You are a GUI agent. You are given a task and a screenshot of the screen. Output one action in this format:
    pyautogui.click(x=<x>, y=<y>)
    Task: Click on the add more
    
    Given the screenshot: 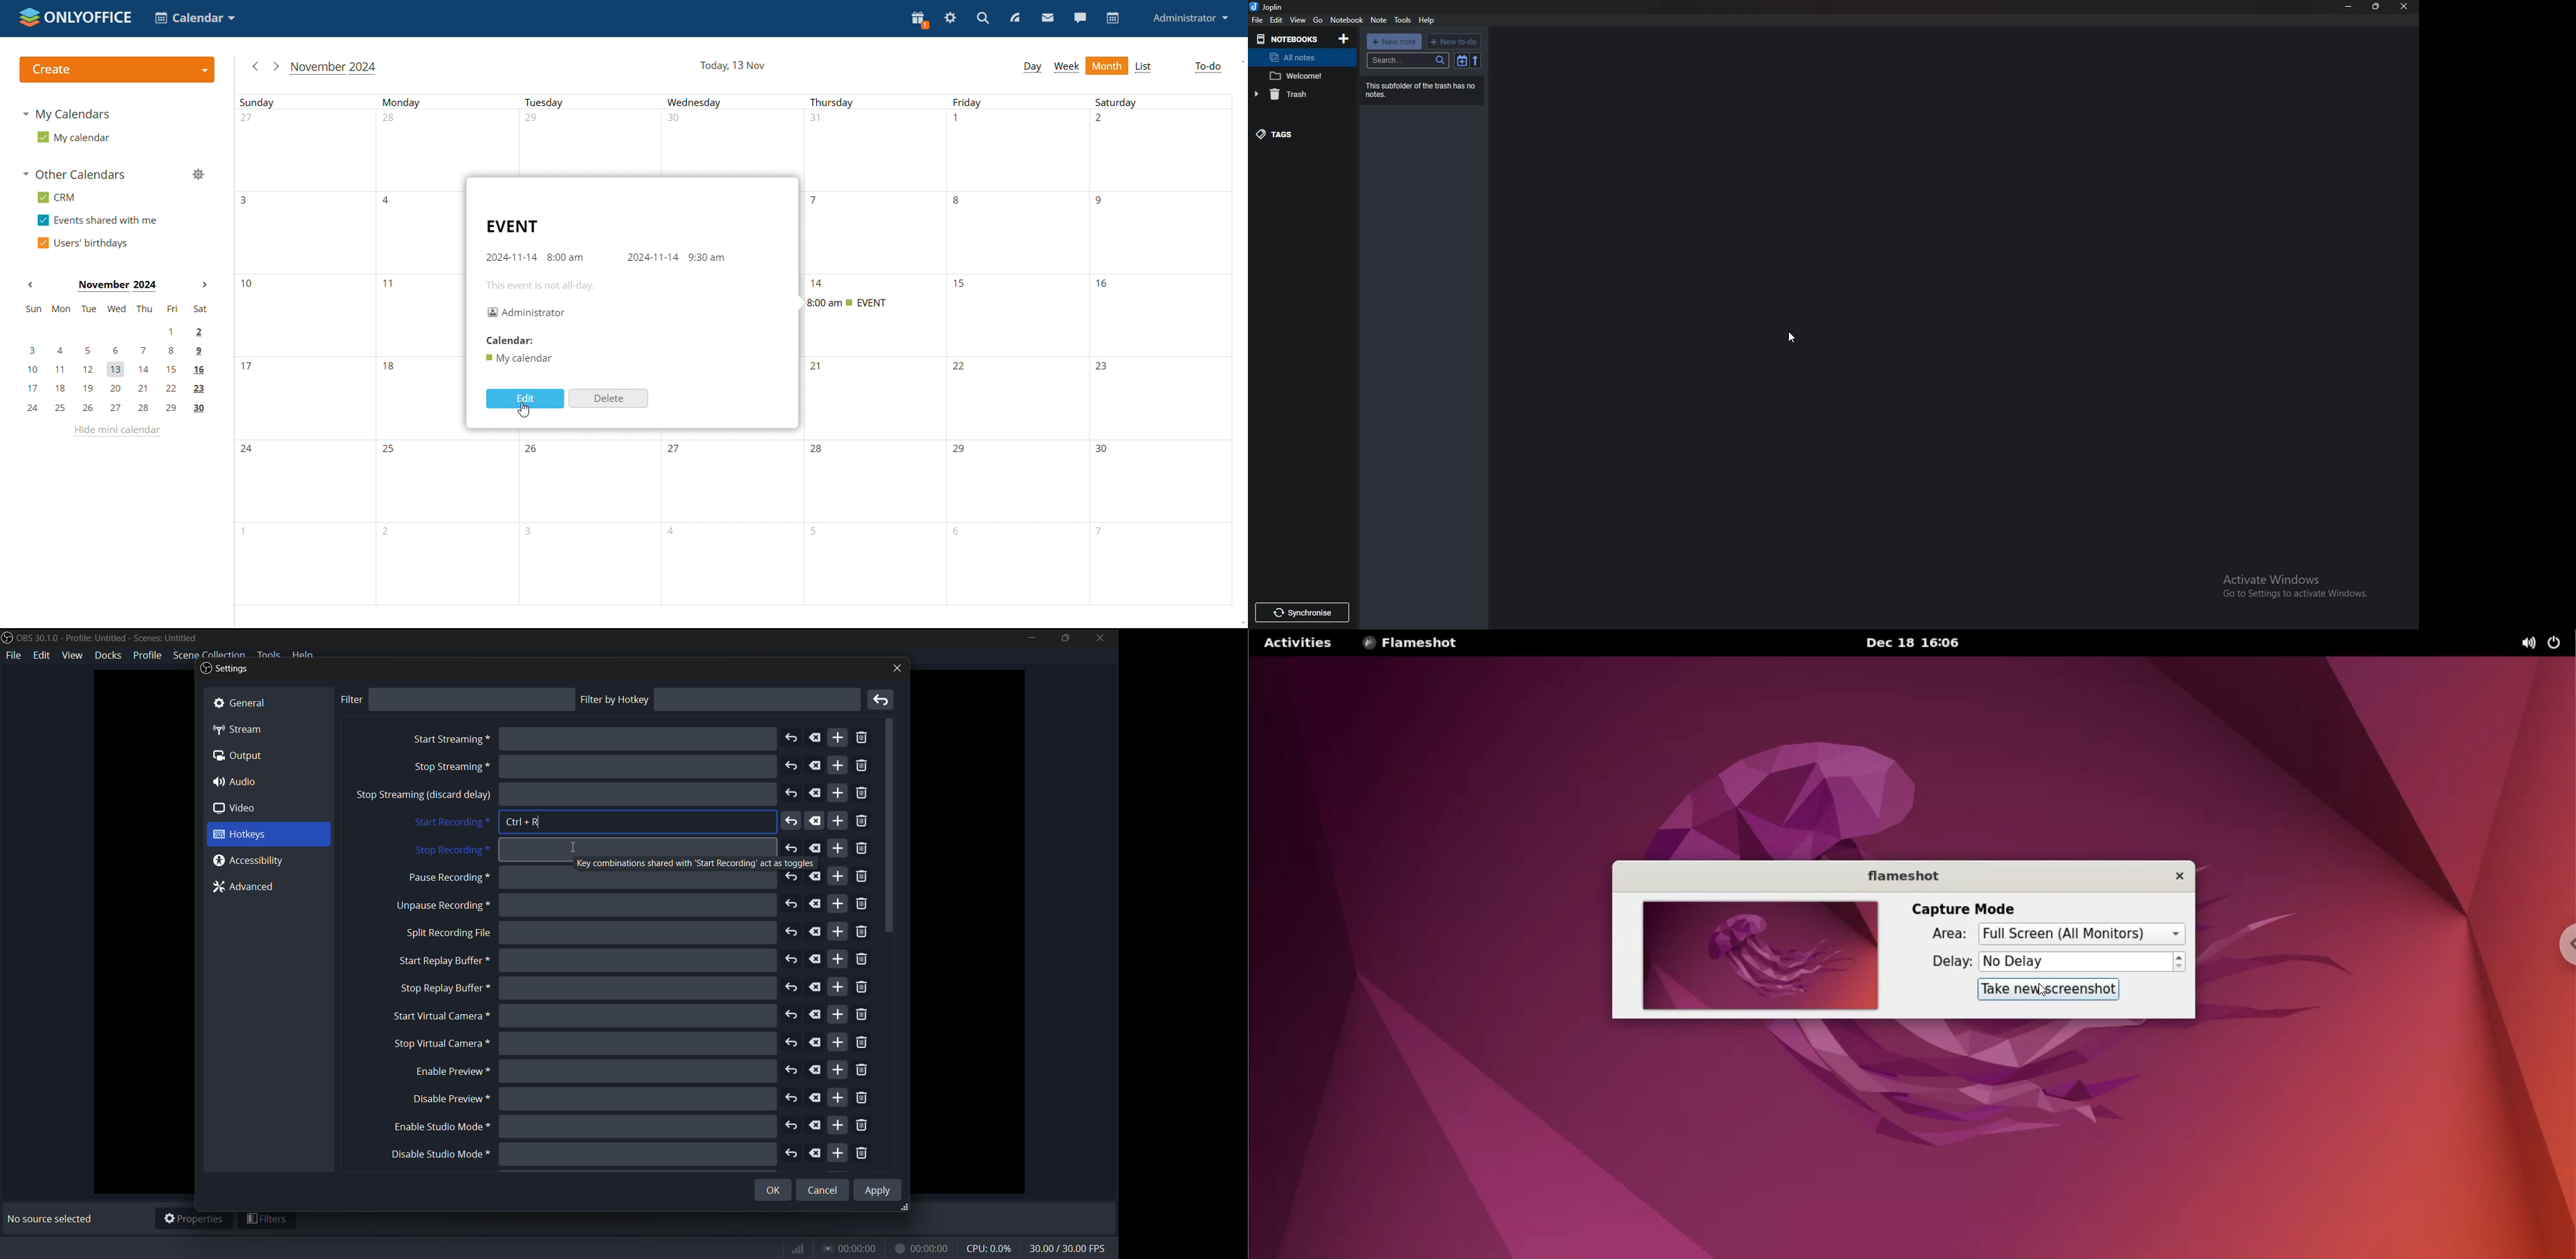 What is the action you would take?
    pyautogui.click(x=839, y=931)
    